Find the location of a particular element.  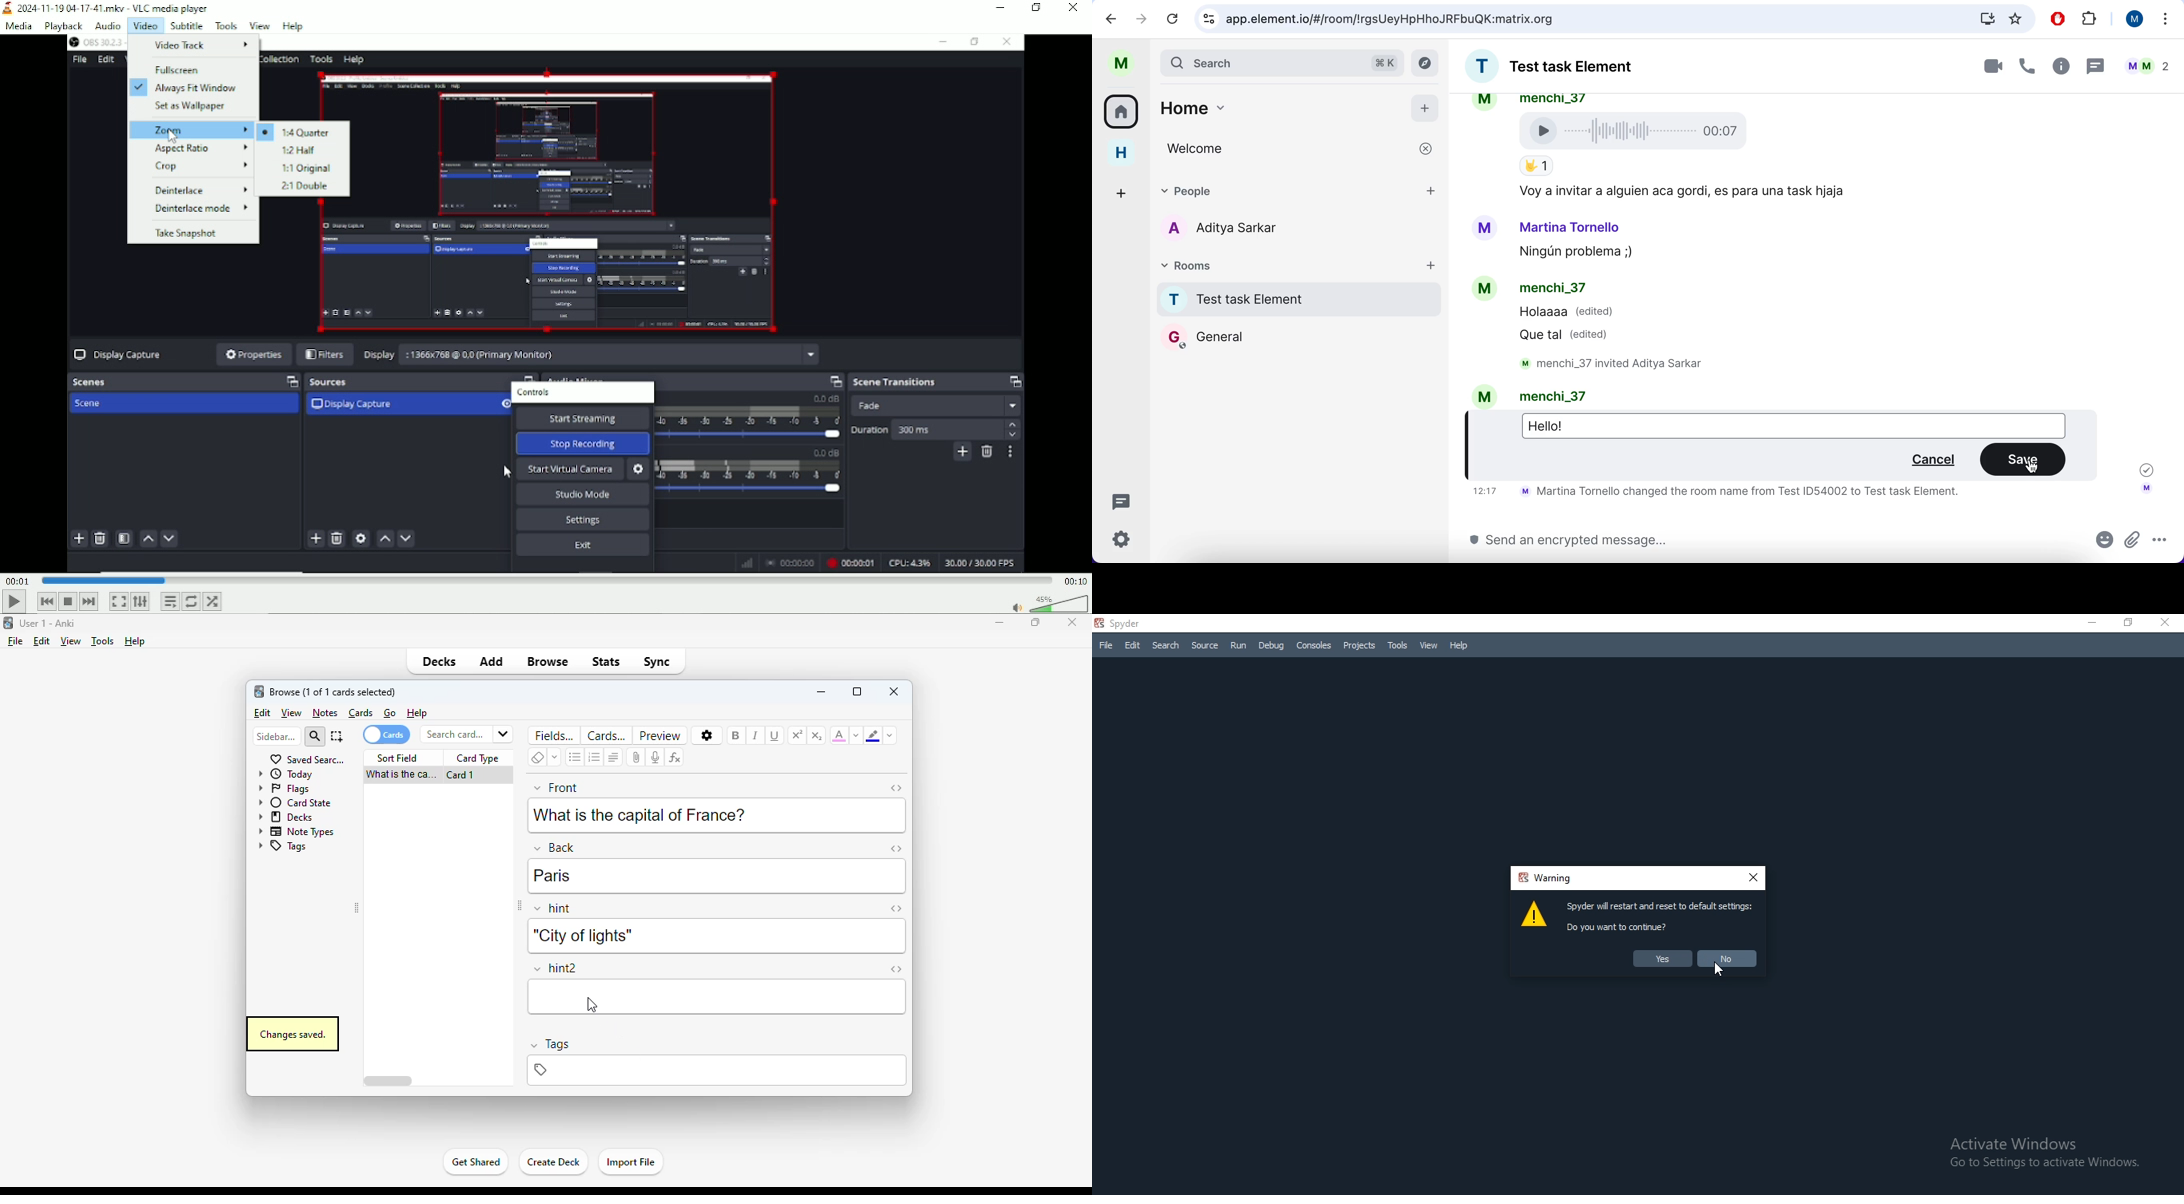

chat member is located at coordinates (1229, 229).